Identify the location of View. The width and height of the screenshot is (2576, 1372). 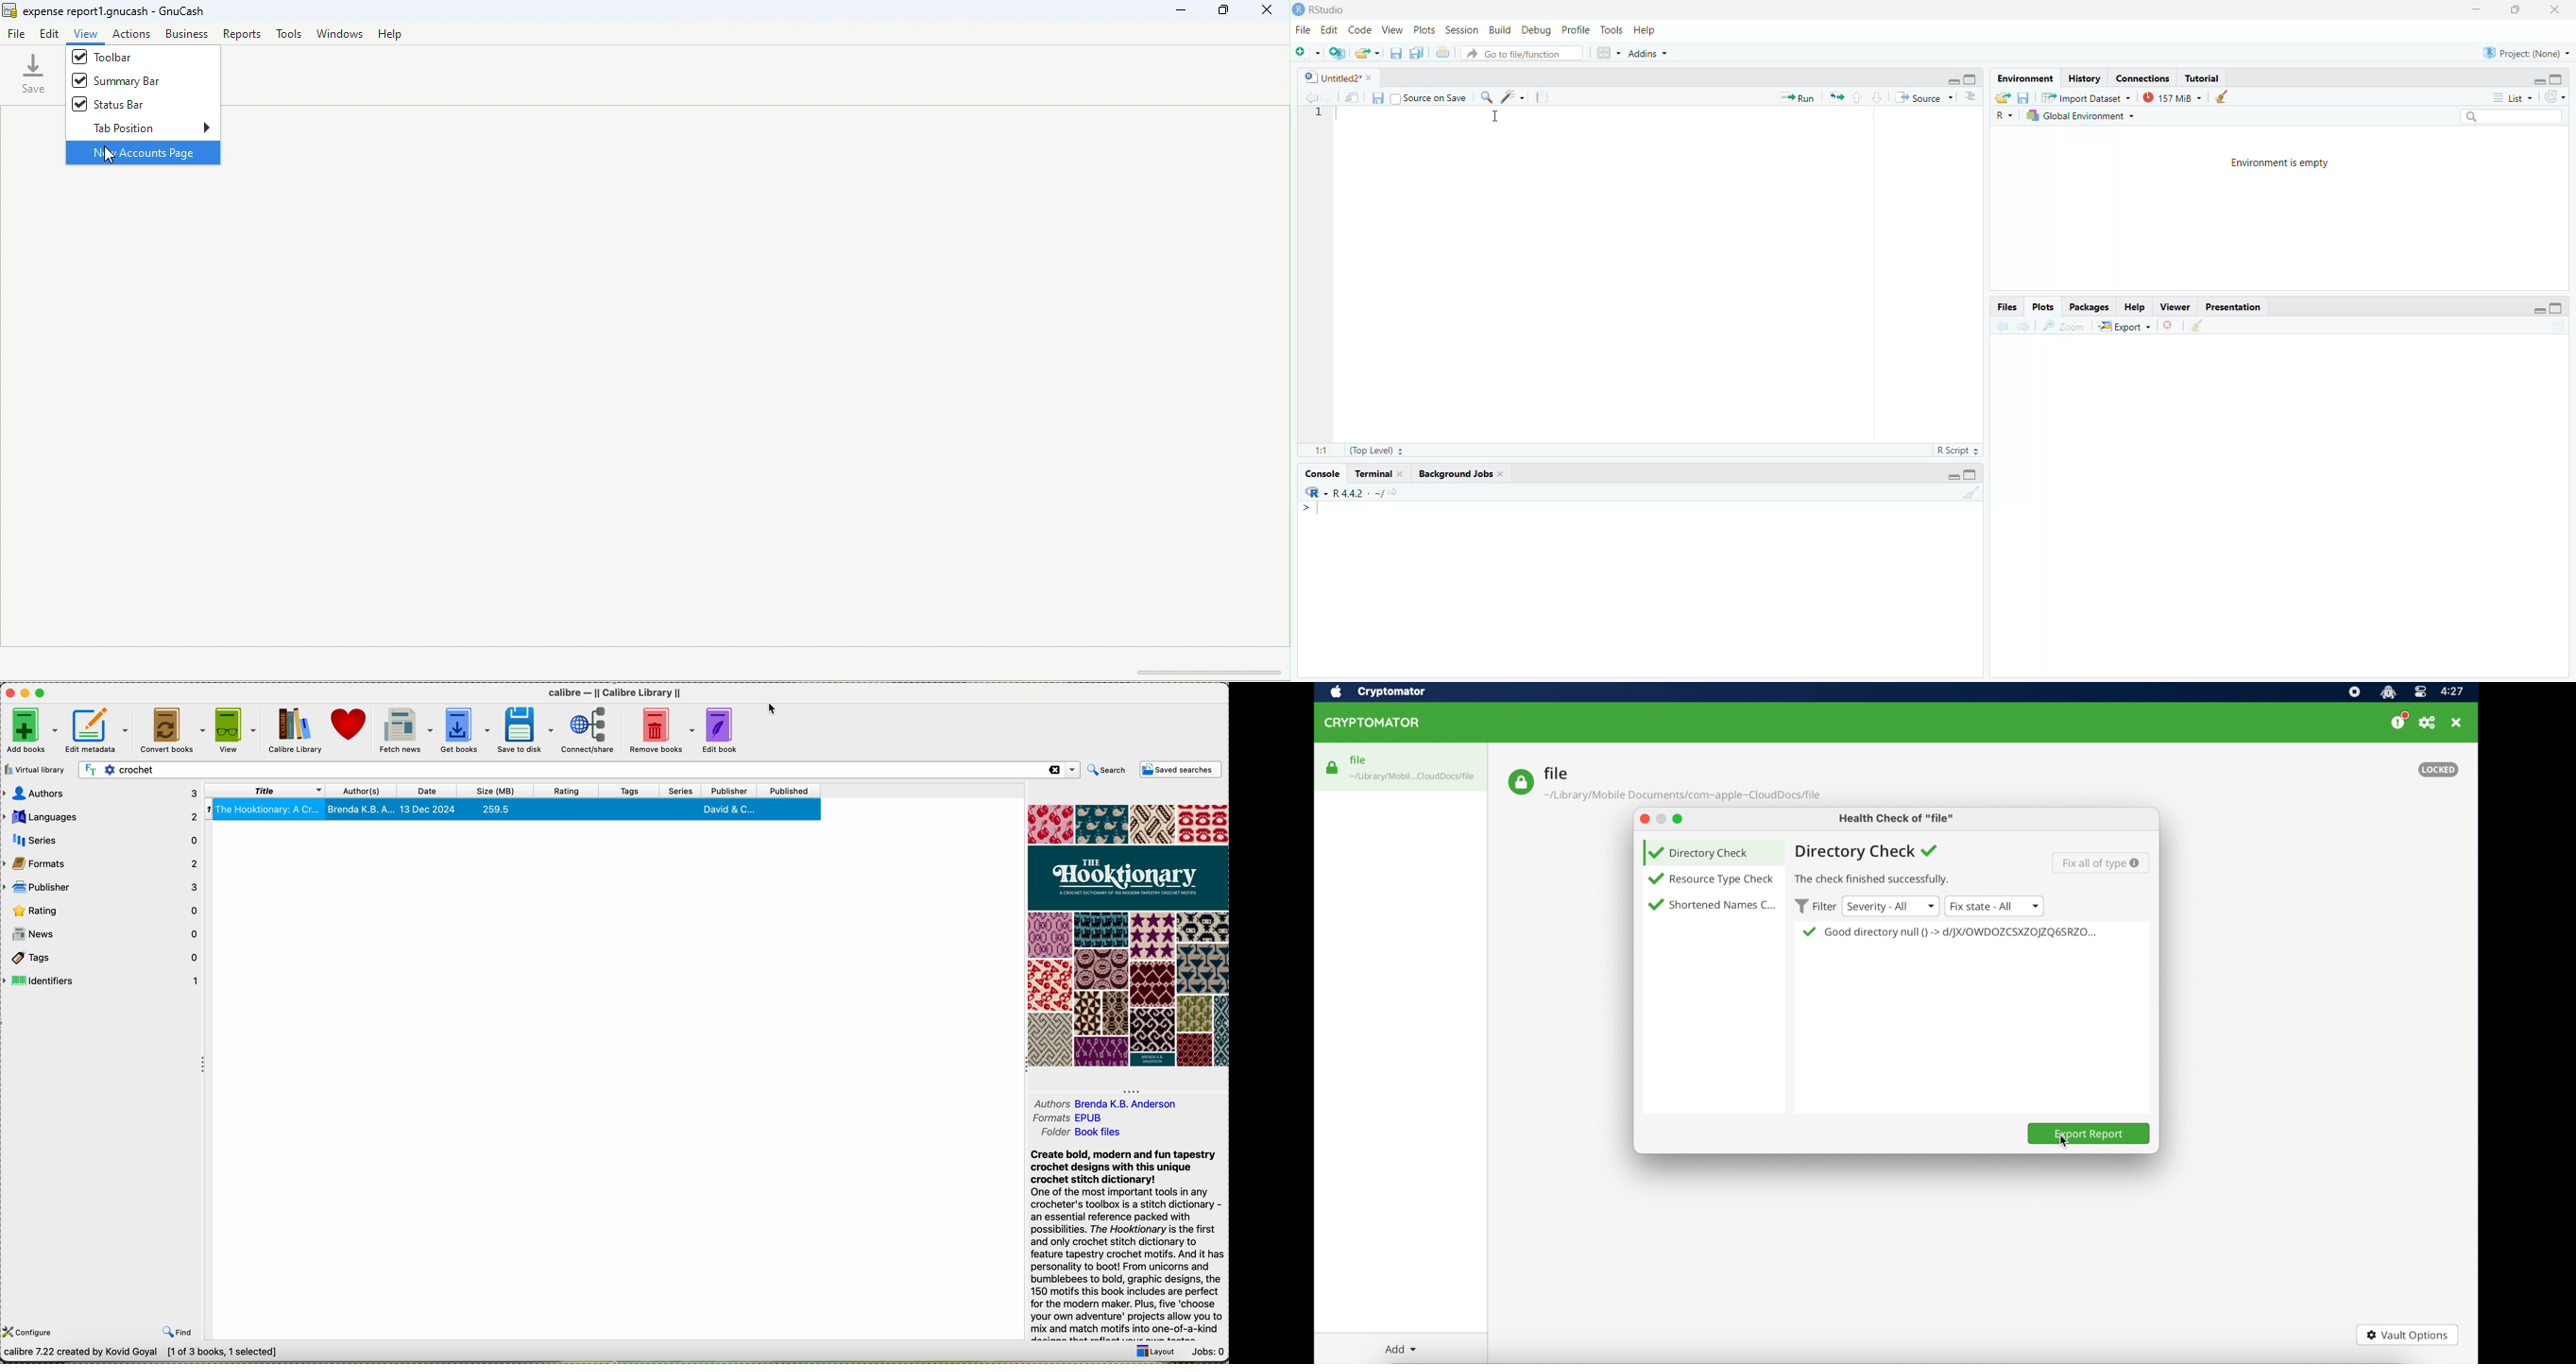
(1392, 28).